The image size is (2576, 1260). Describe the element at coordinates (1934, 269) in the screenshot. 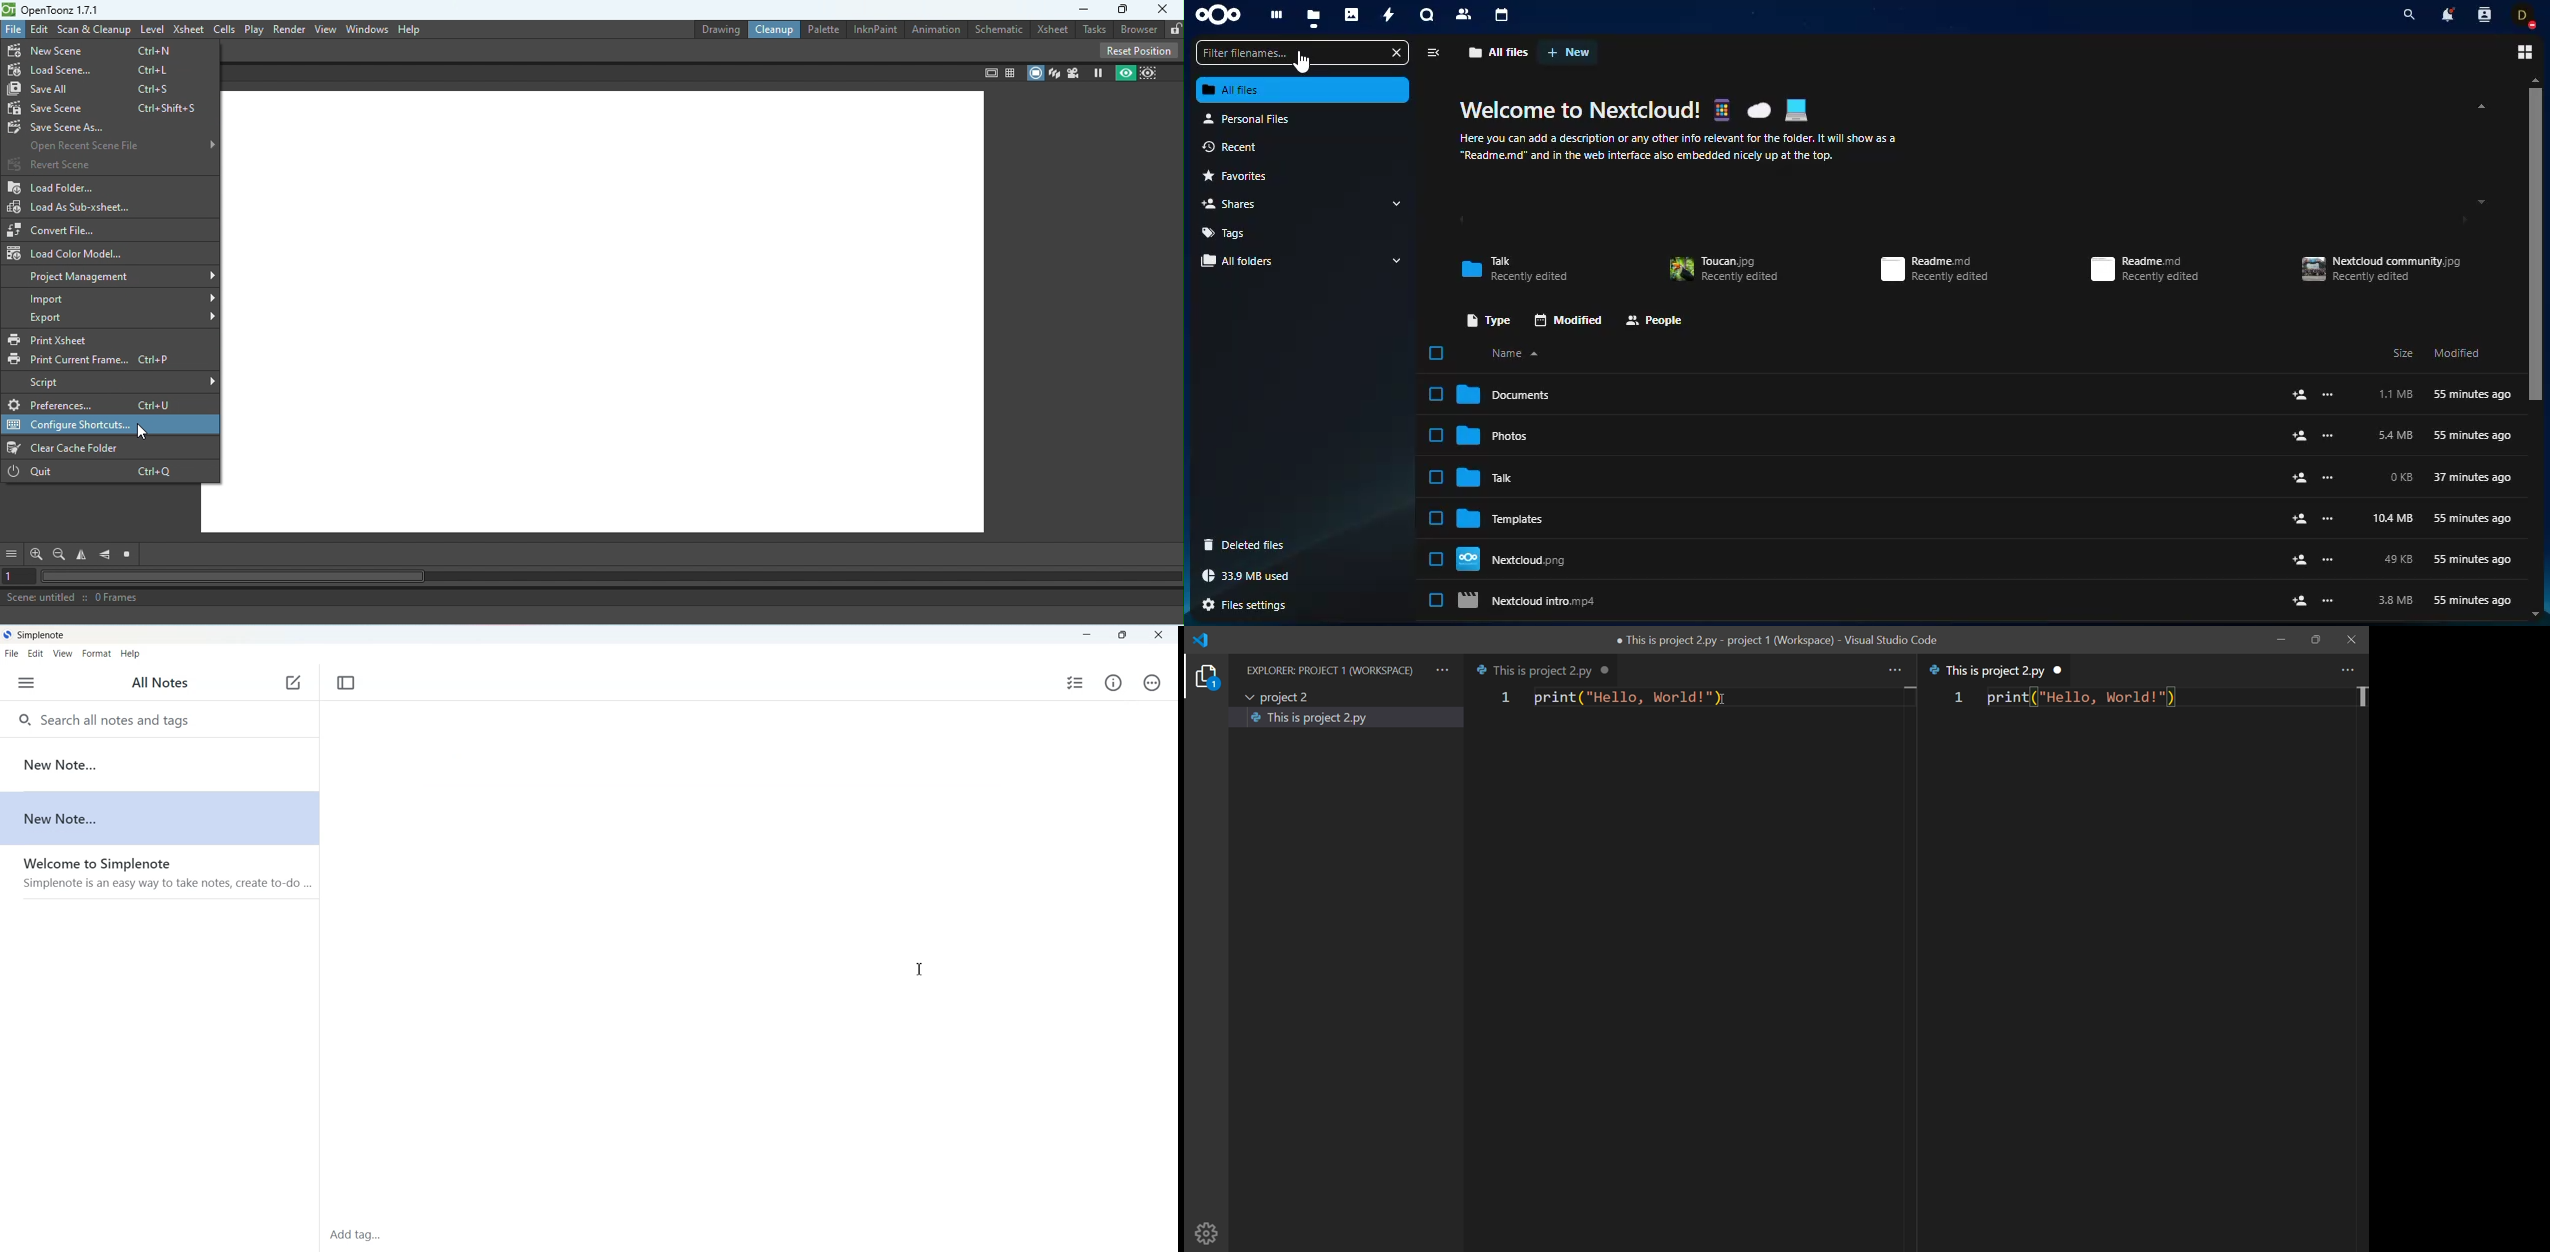

I see `Readme.md Recently edited` at that location.